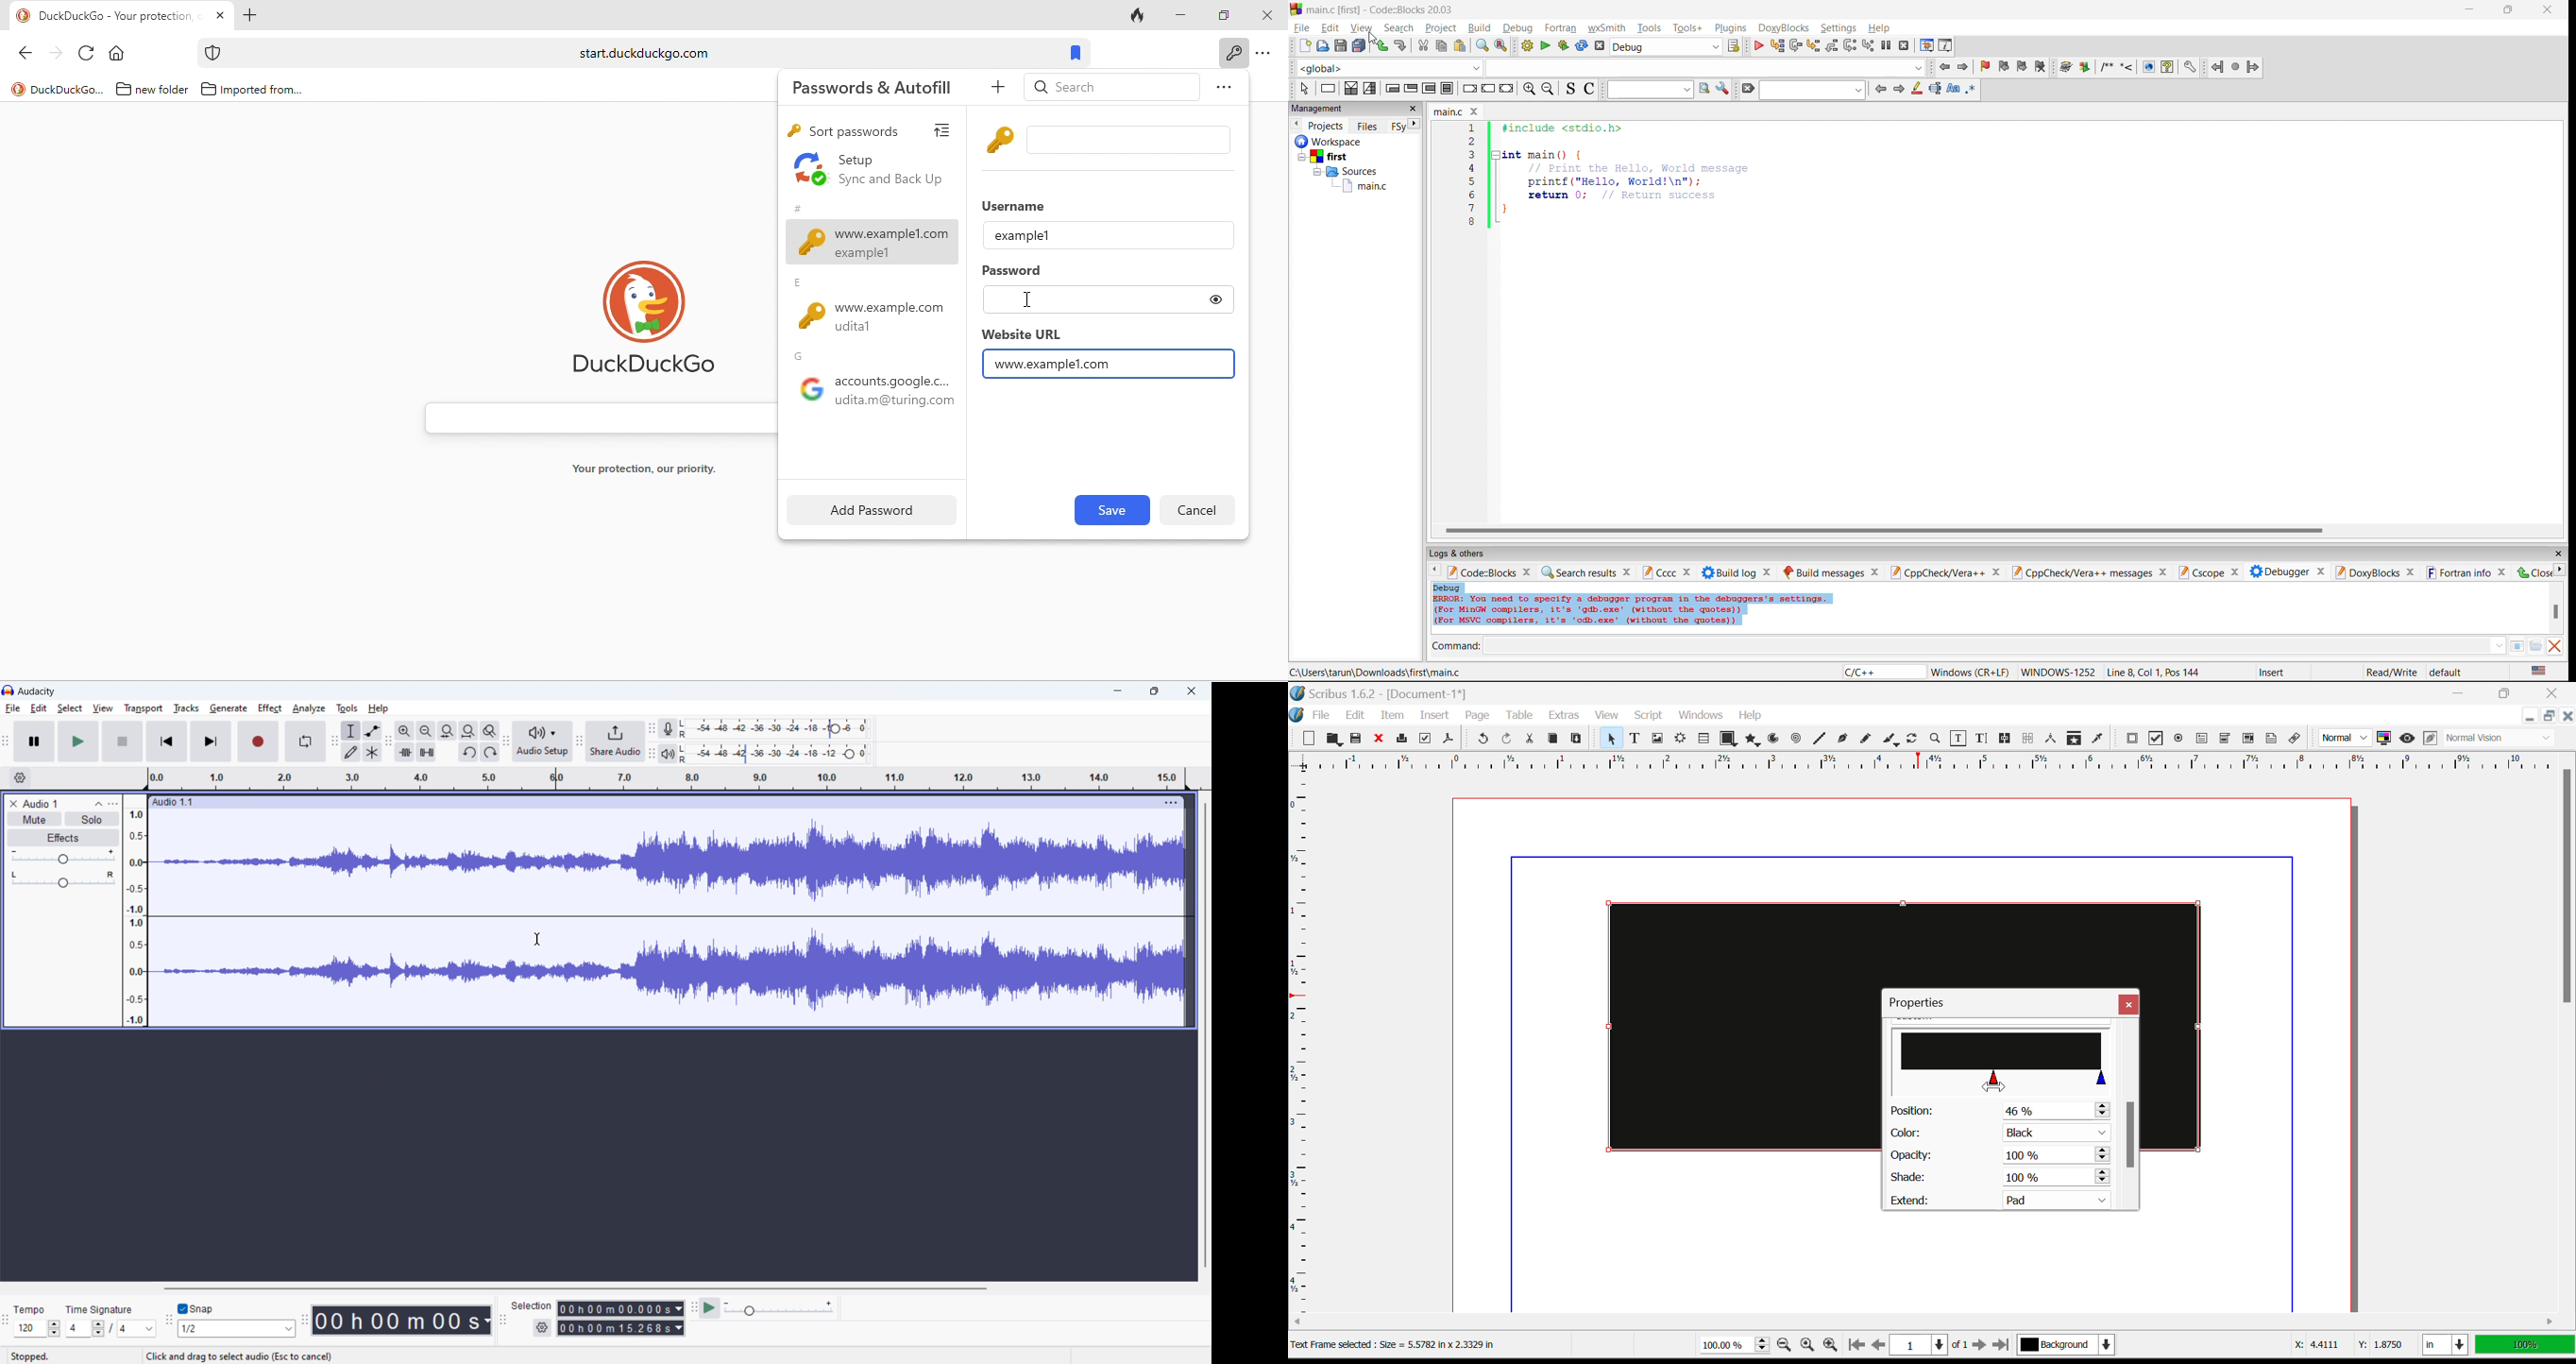 The width and height of the screenshot is (2576, 1372). What do you see at coordinates (1963, 68) in the screenshot?
I see `jump forward` at bounding box center [1963, 68].